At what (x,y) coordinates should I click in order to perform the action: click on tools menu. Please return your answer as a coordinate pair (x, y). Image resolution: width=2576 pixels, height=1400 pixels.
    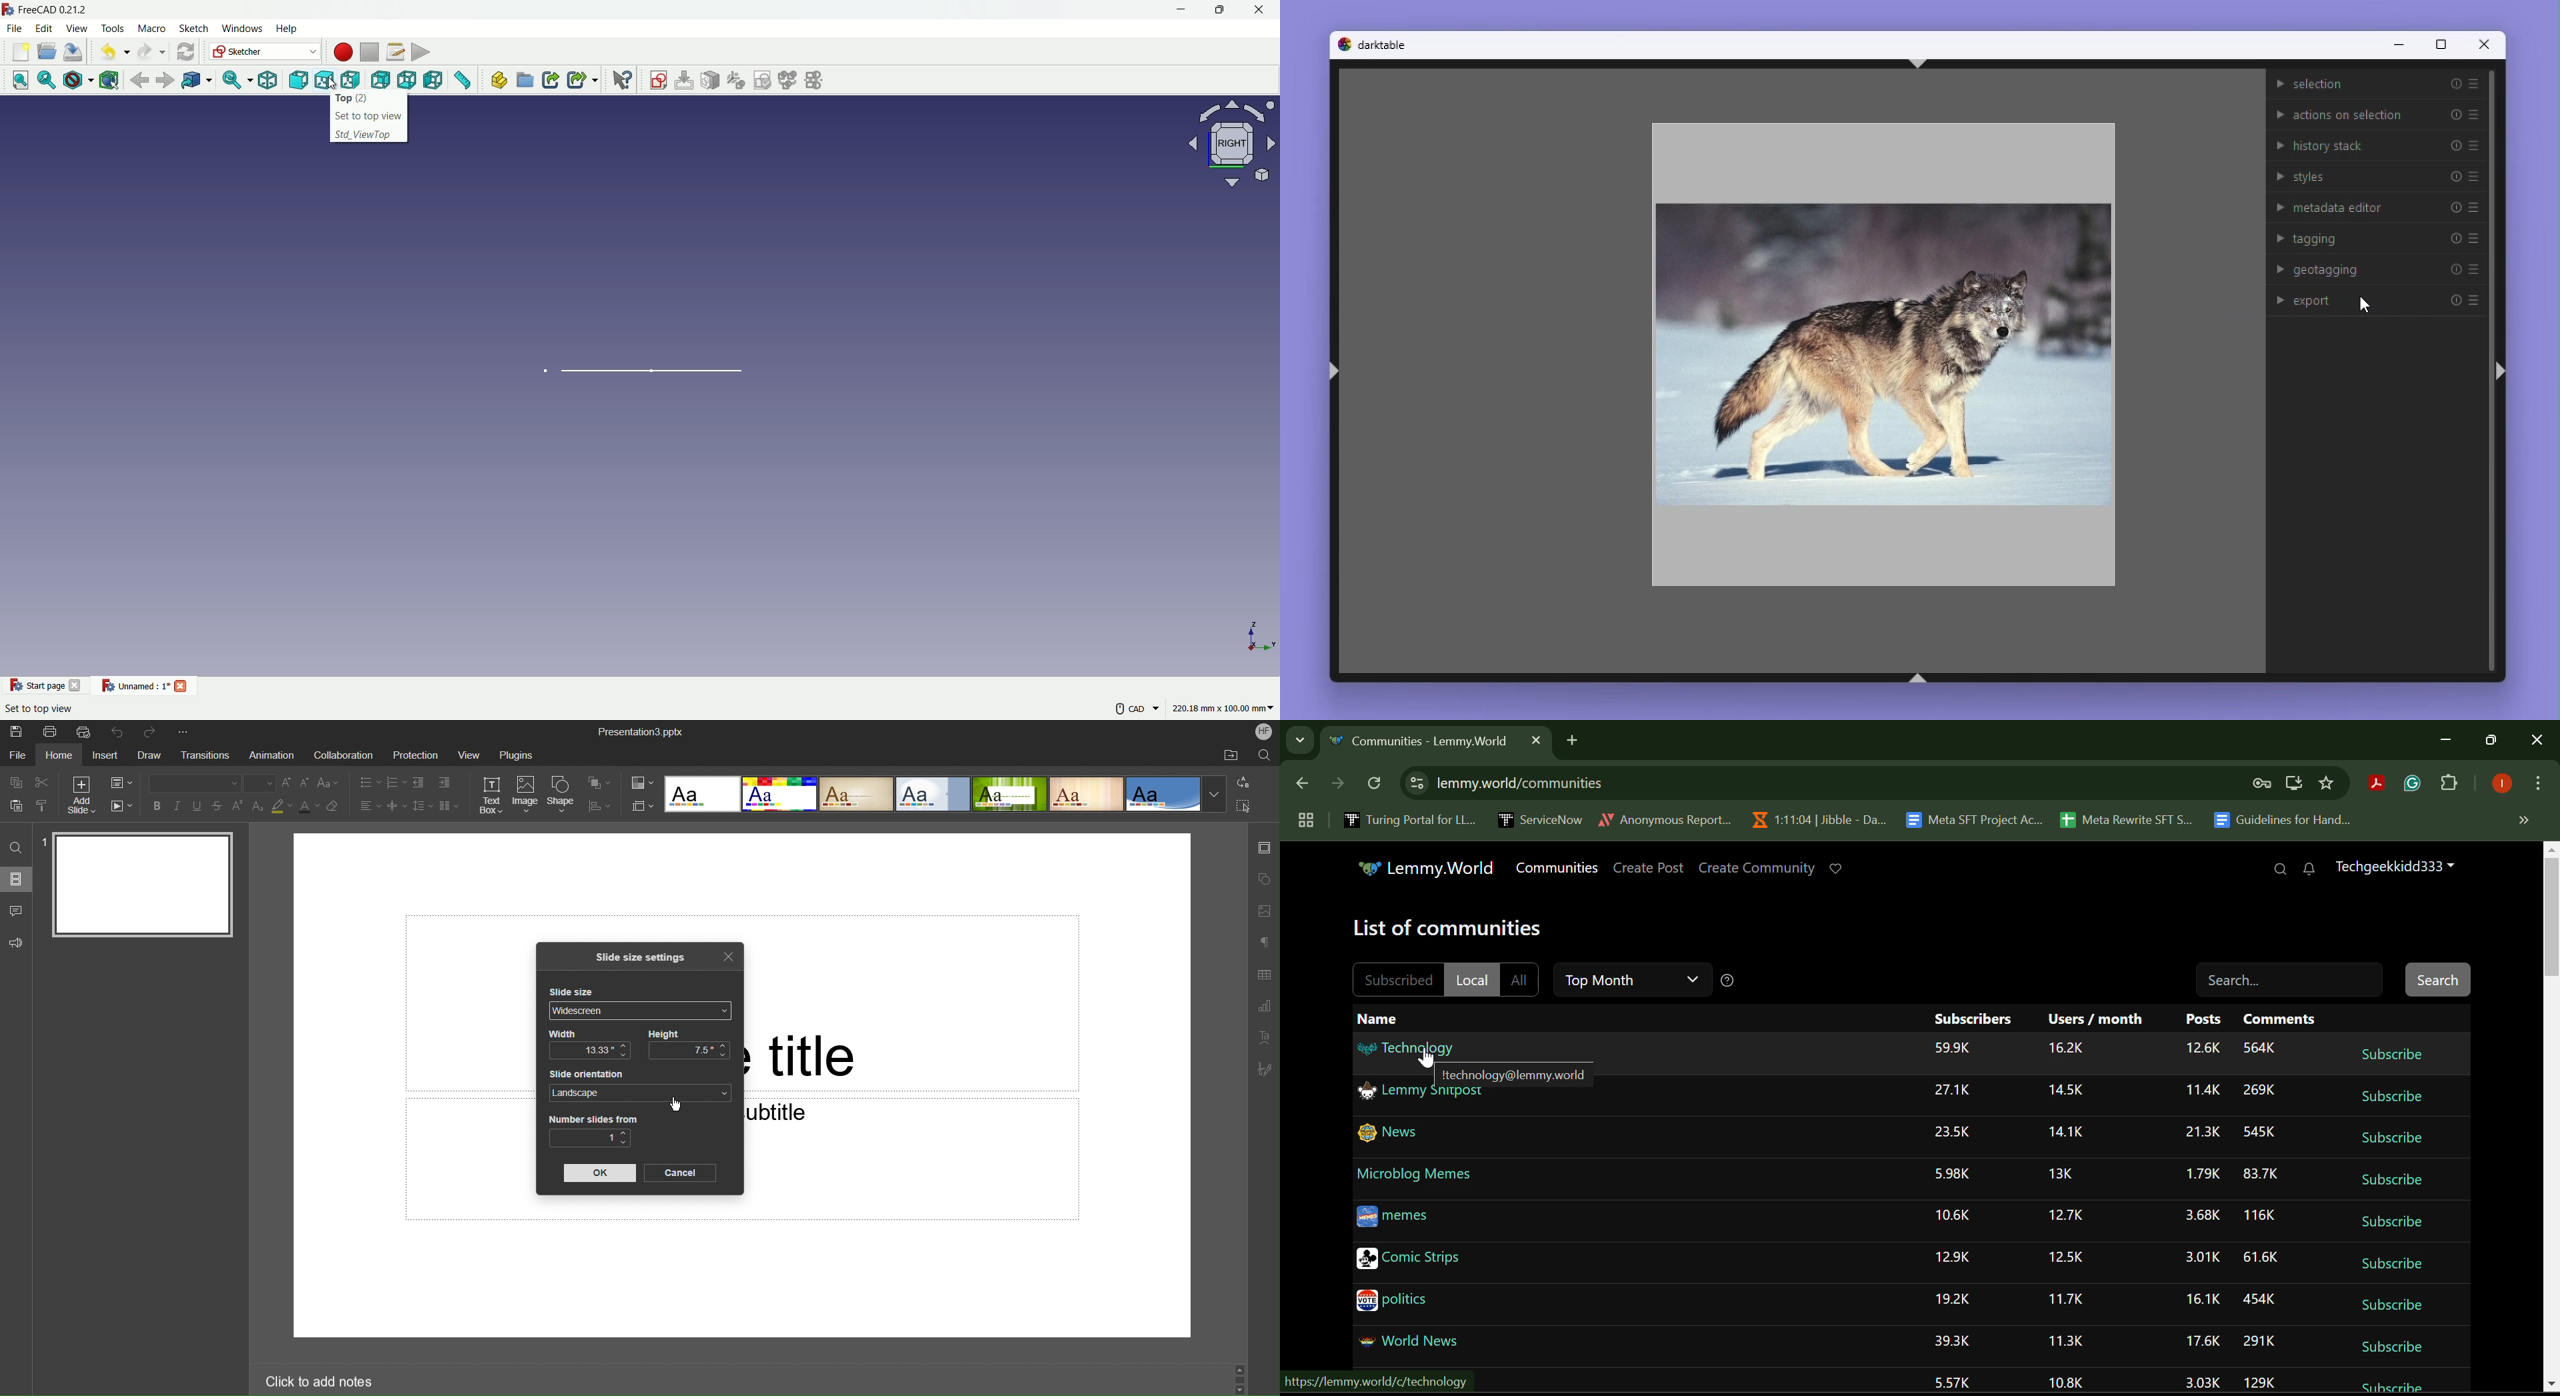
    Looking at the image, I should click on (113, 29).